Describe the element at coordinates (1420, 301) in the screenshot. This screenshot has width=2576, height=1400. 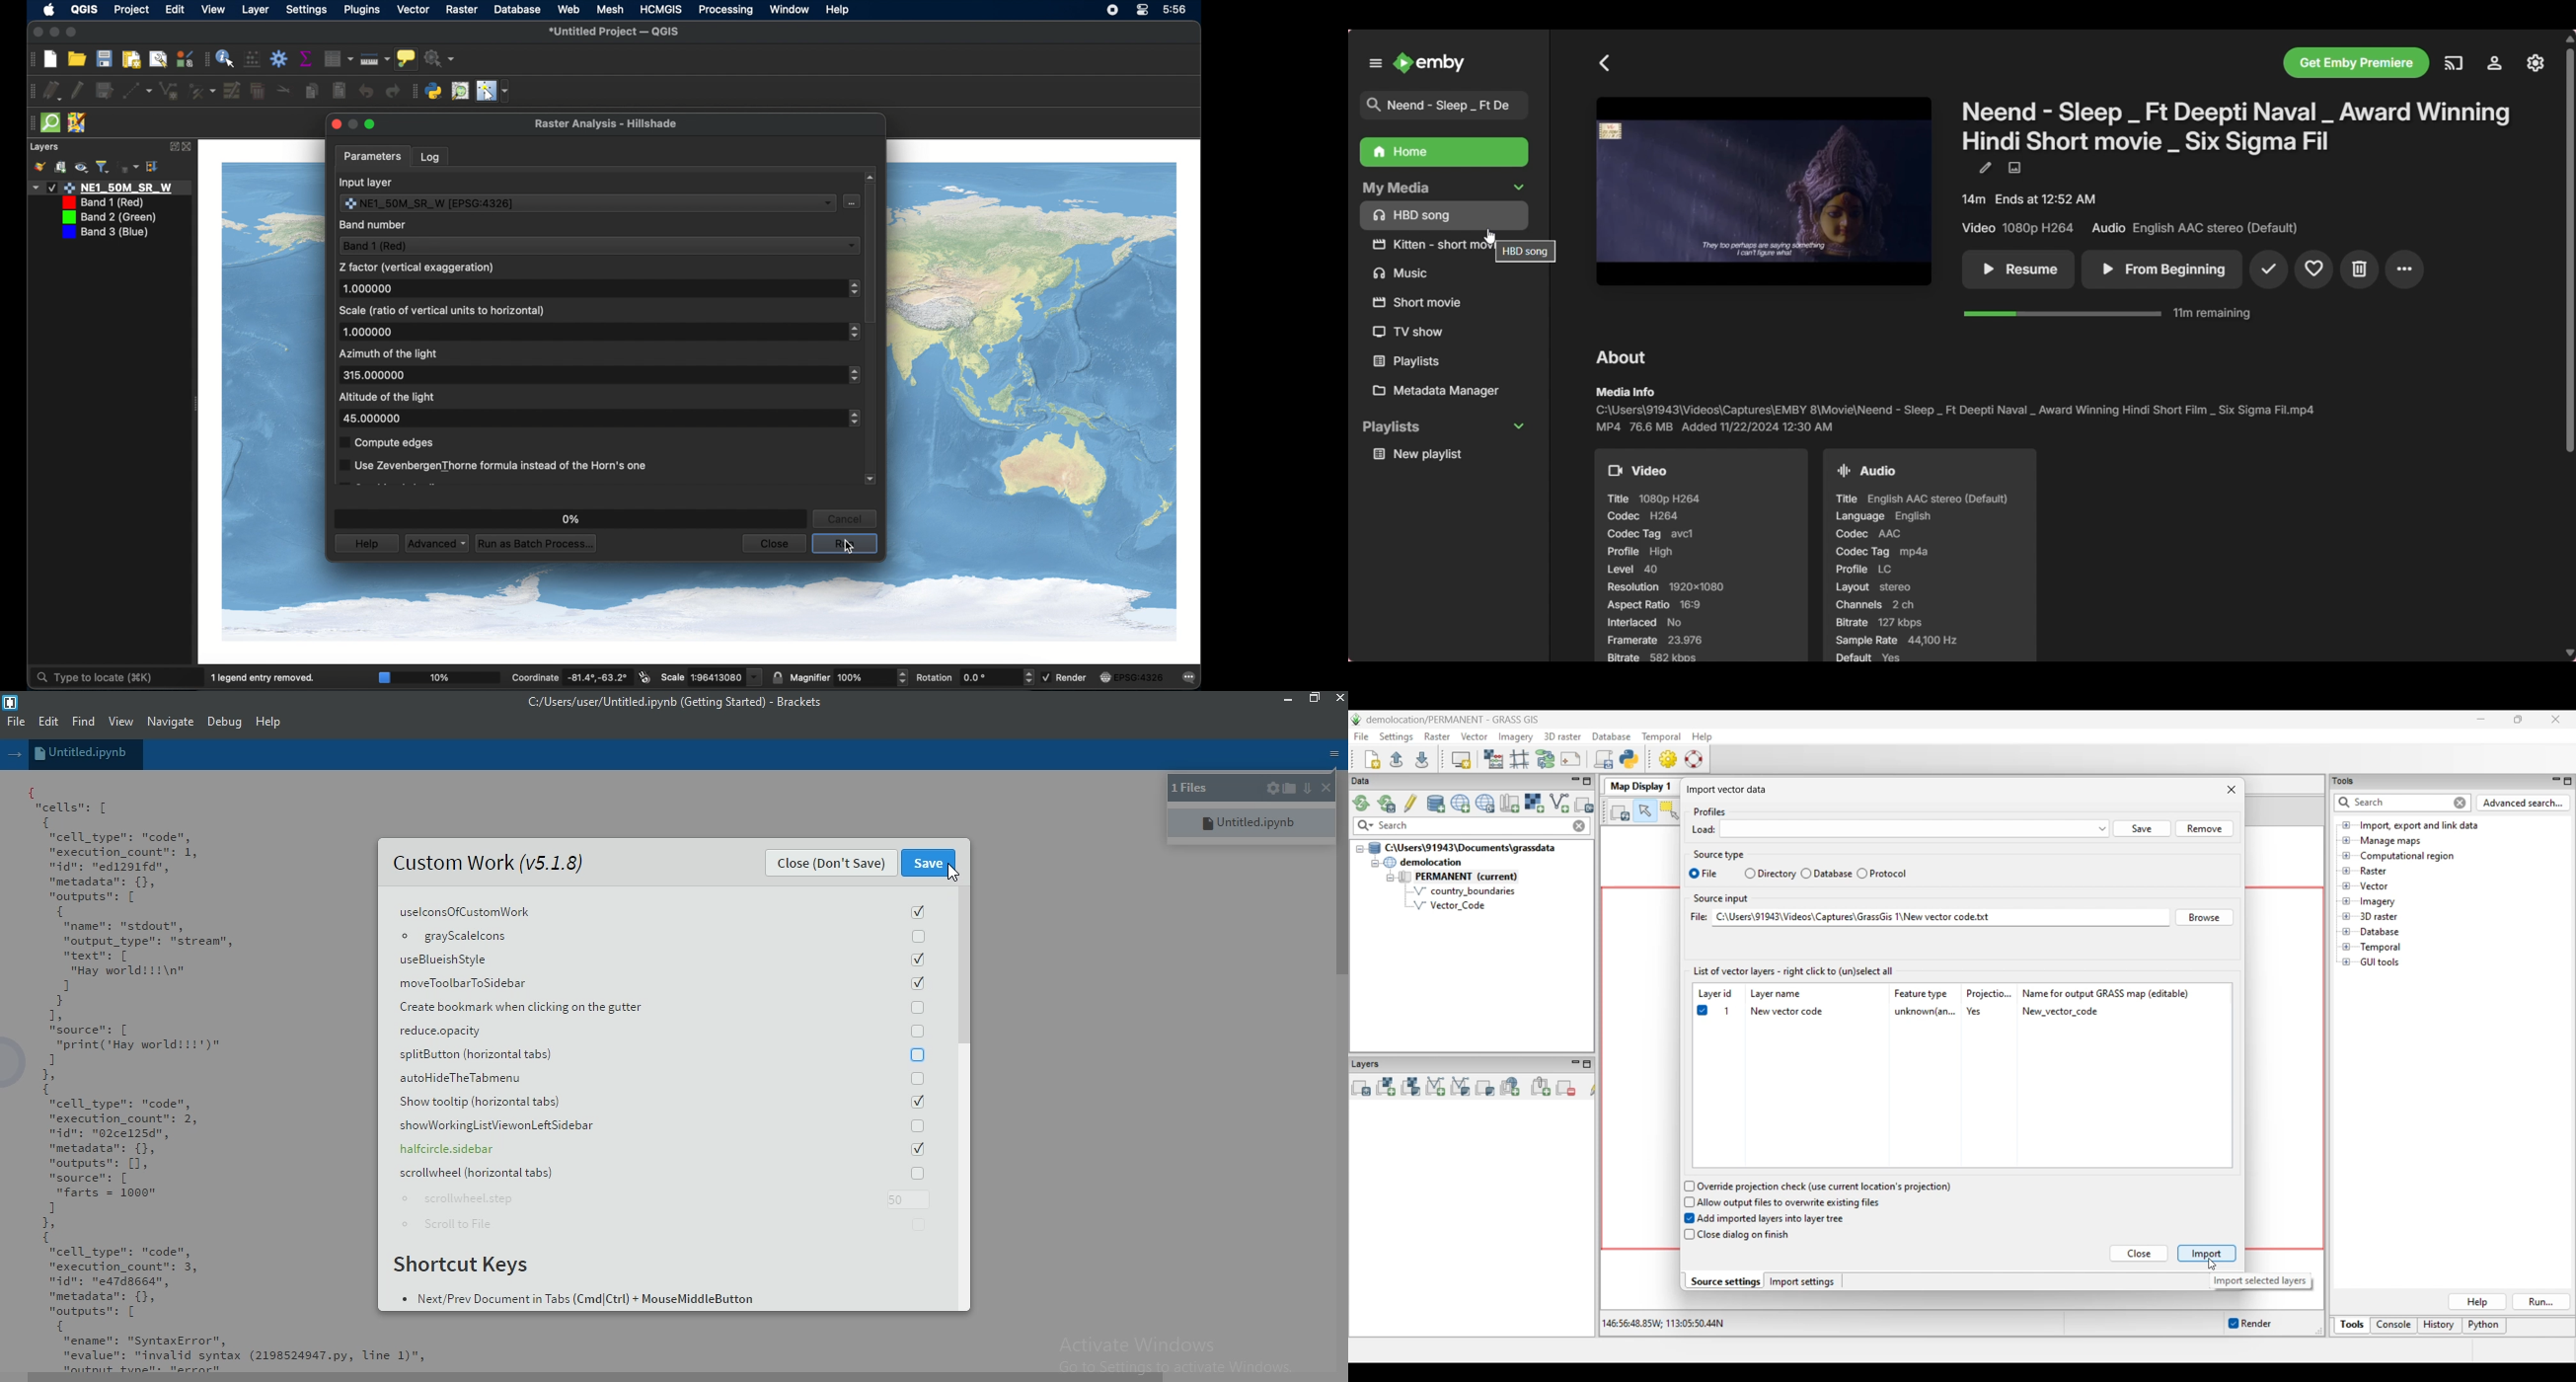
I see `` at that location.